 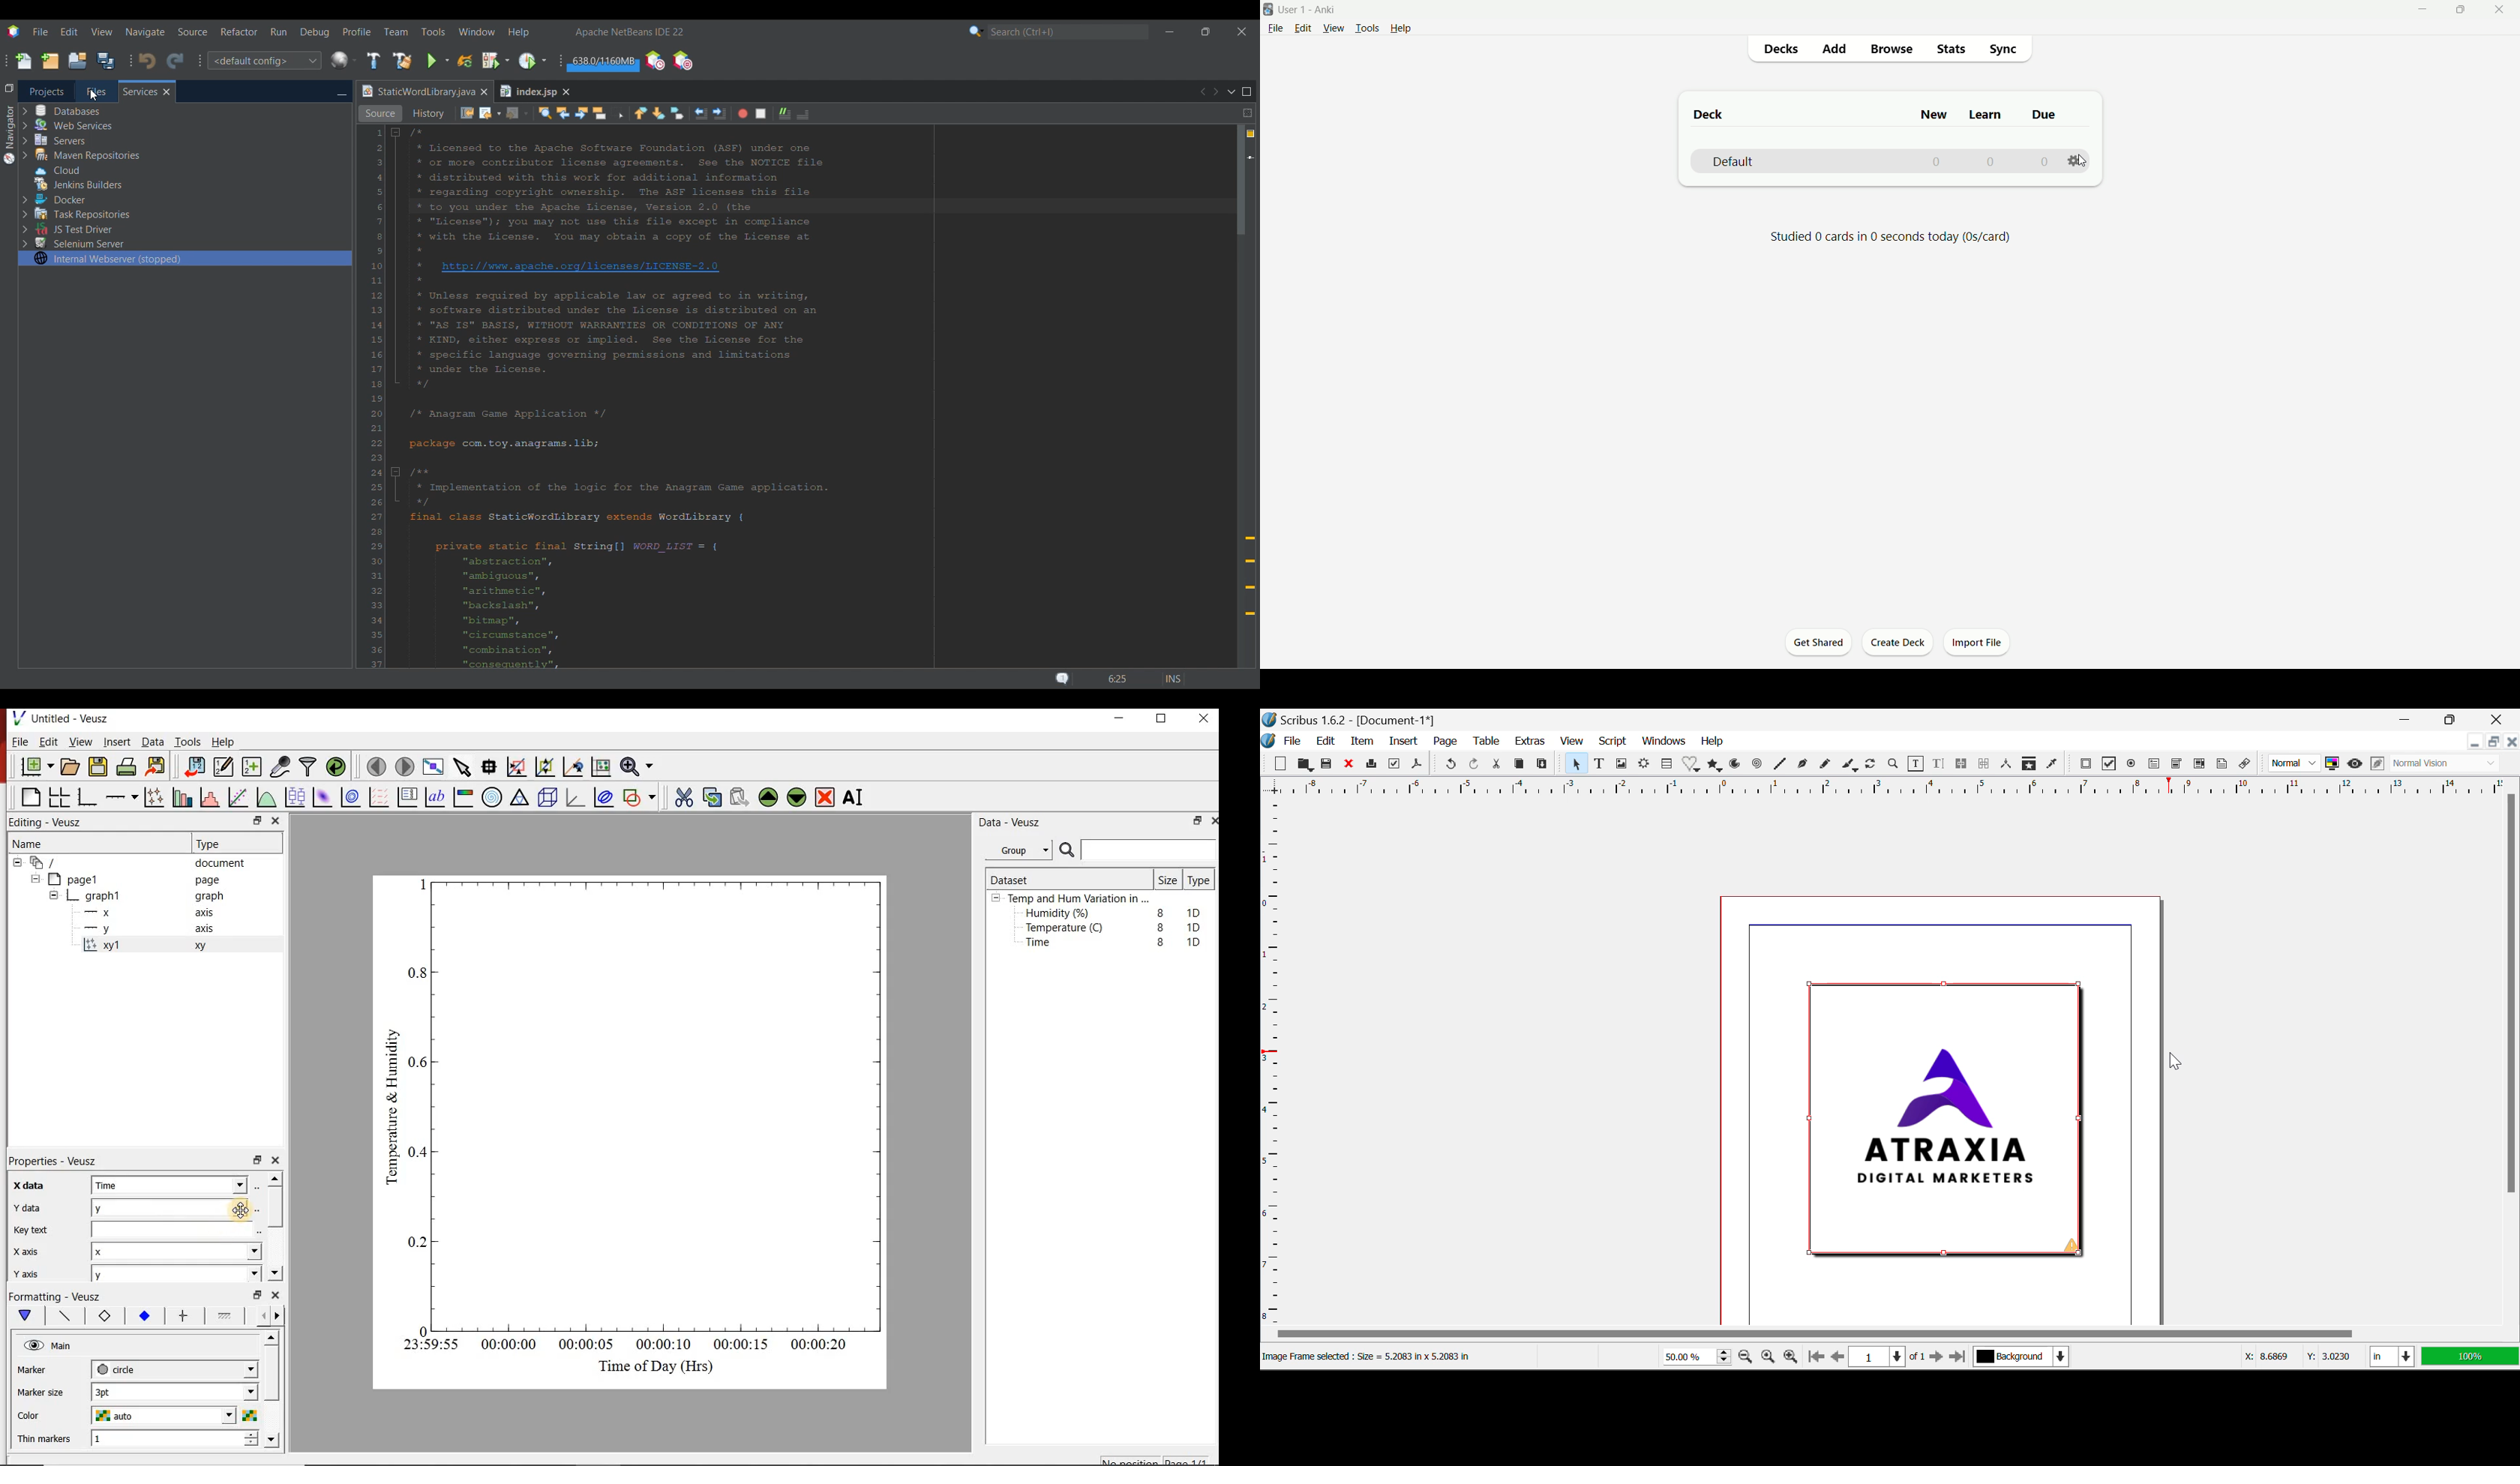 What do you see at coordinates (1851, 766) in the screenshot?
I see `Calligraphic Line` at bounding box center [1851, 766].